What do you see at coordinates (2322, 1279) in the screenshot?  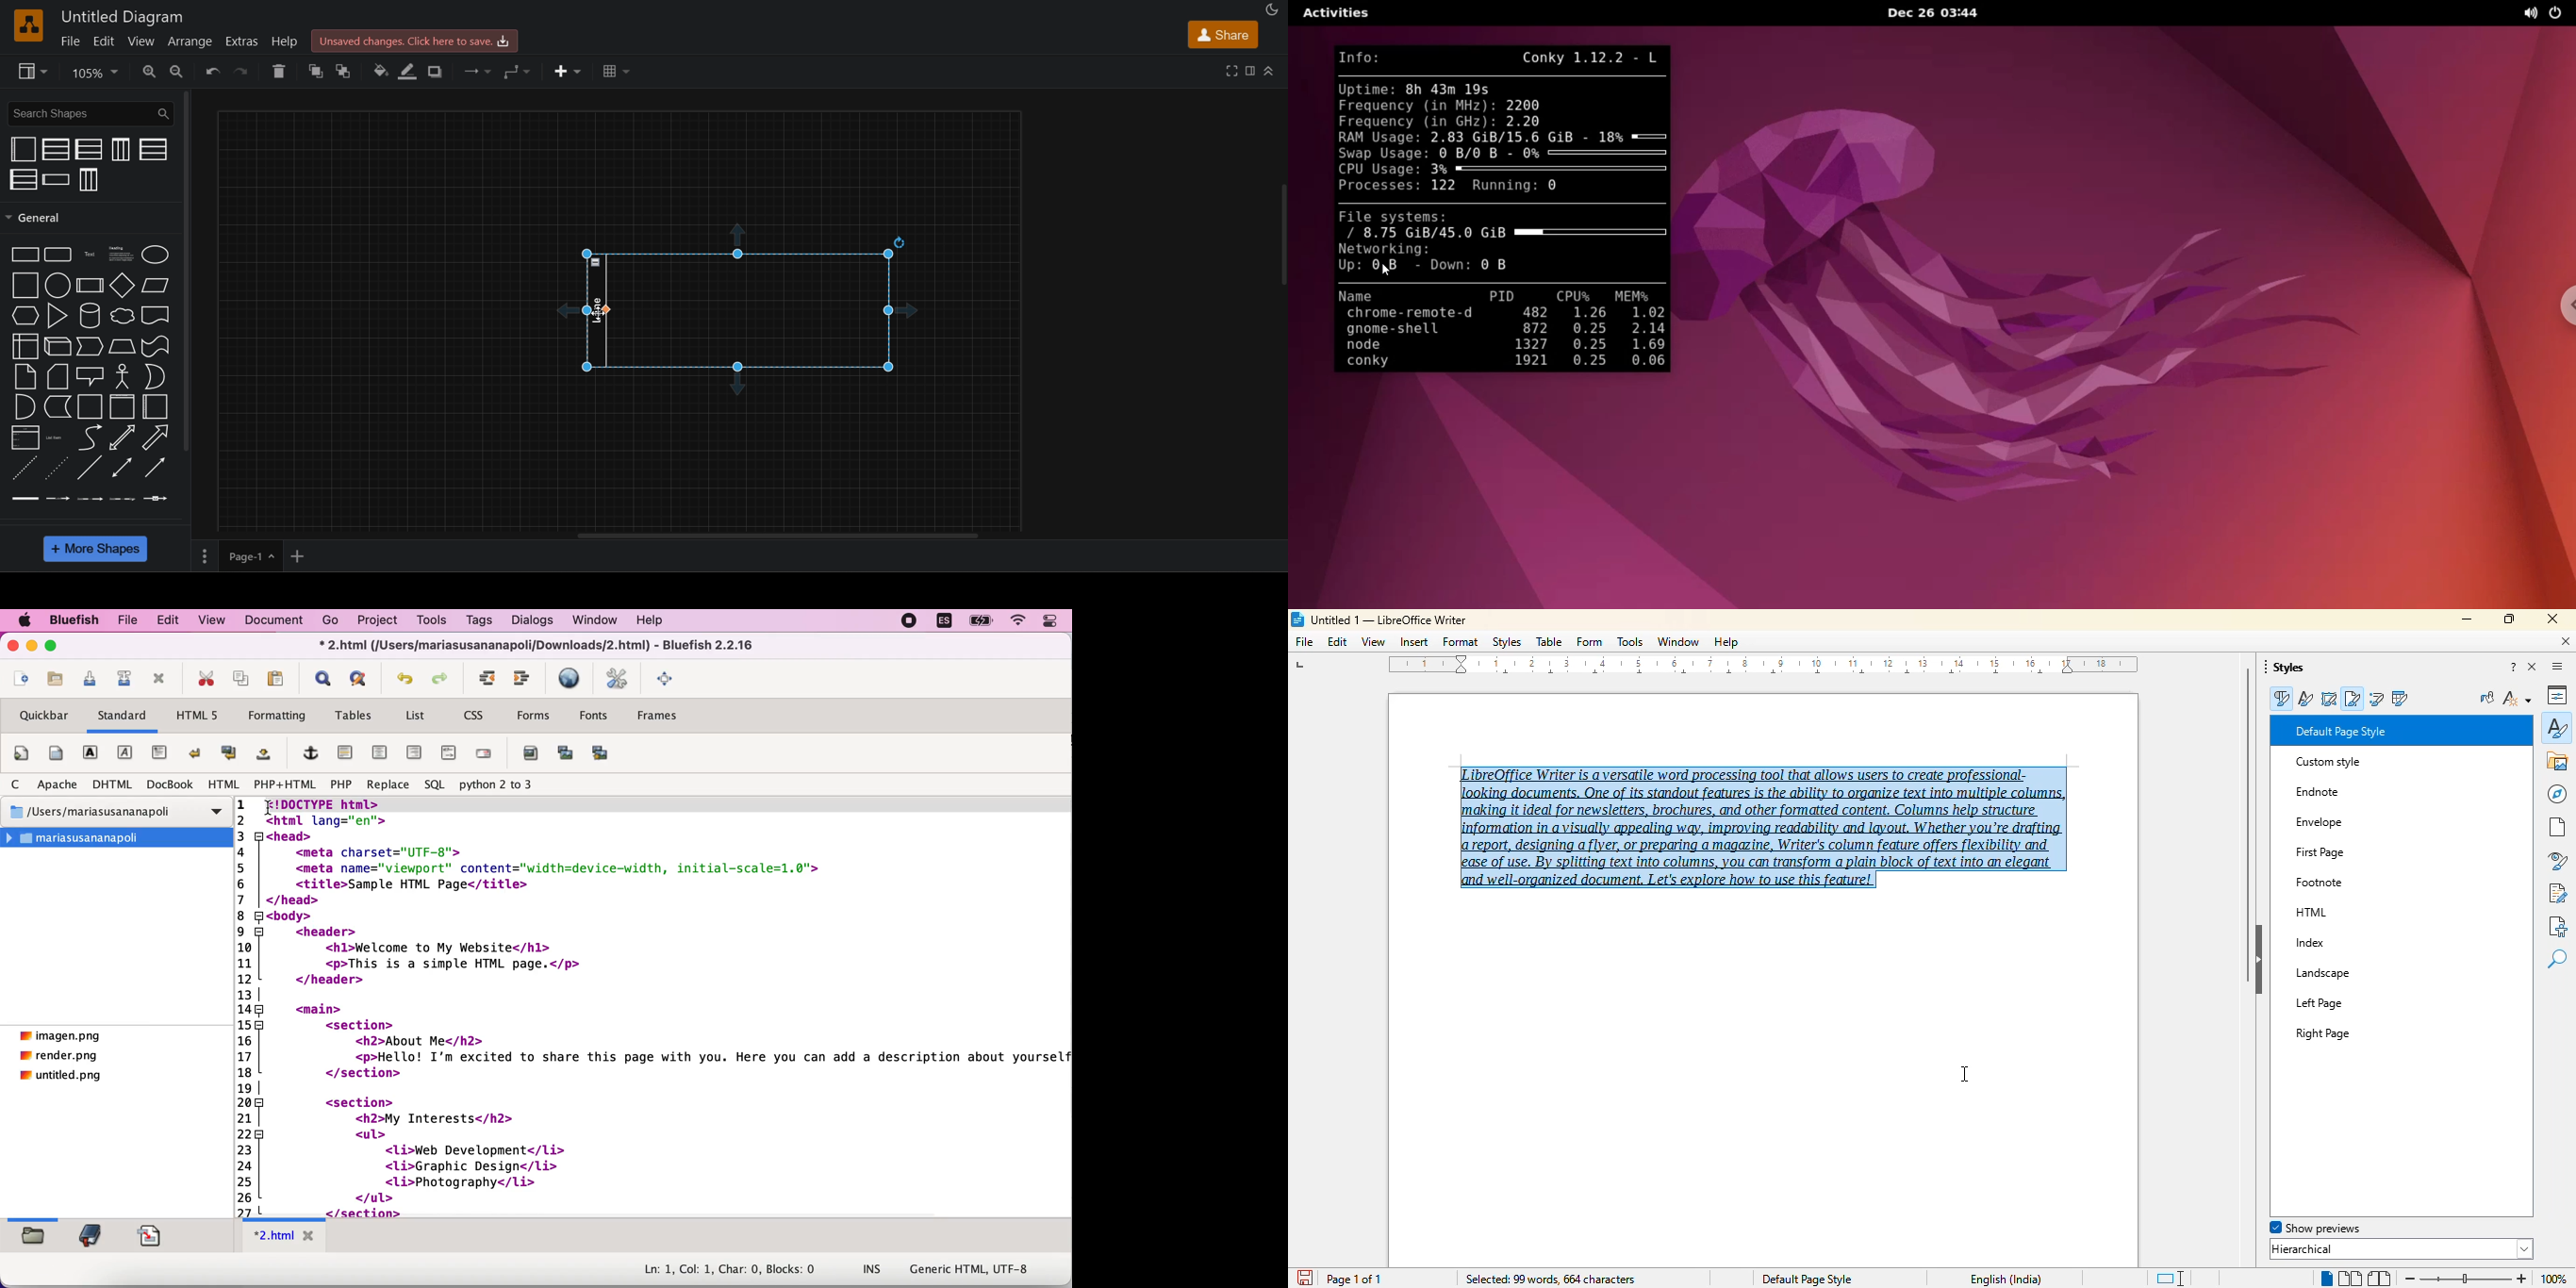 I see `single page view` at bounding box center [2322, 1279].